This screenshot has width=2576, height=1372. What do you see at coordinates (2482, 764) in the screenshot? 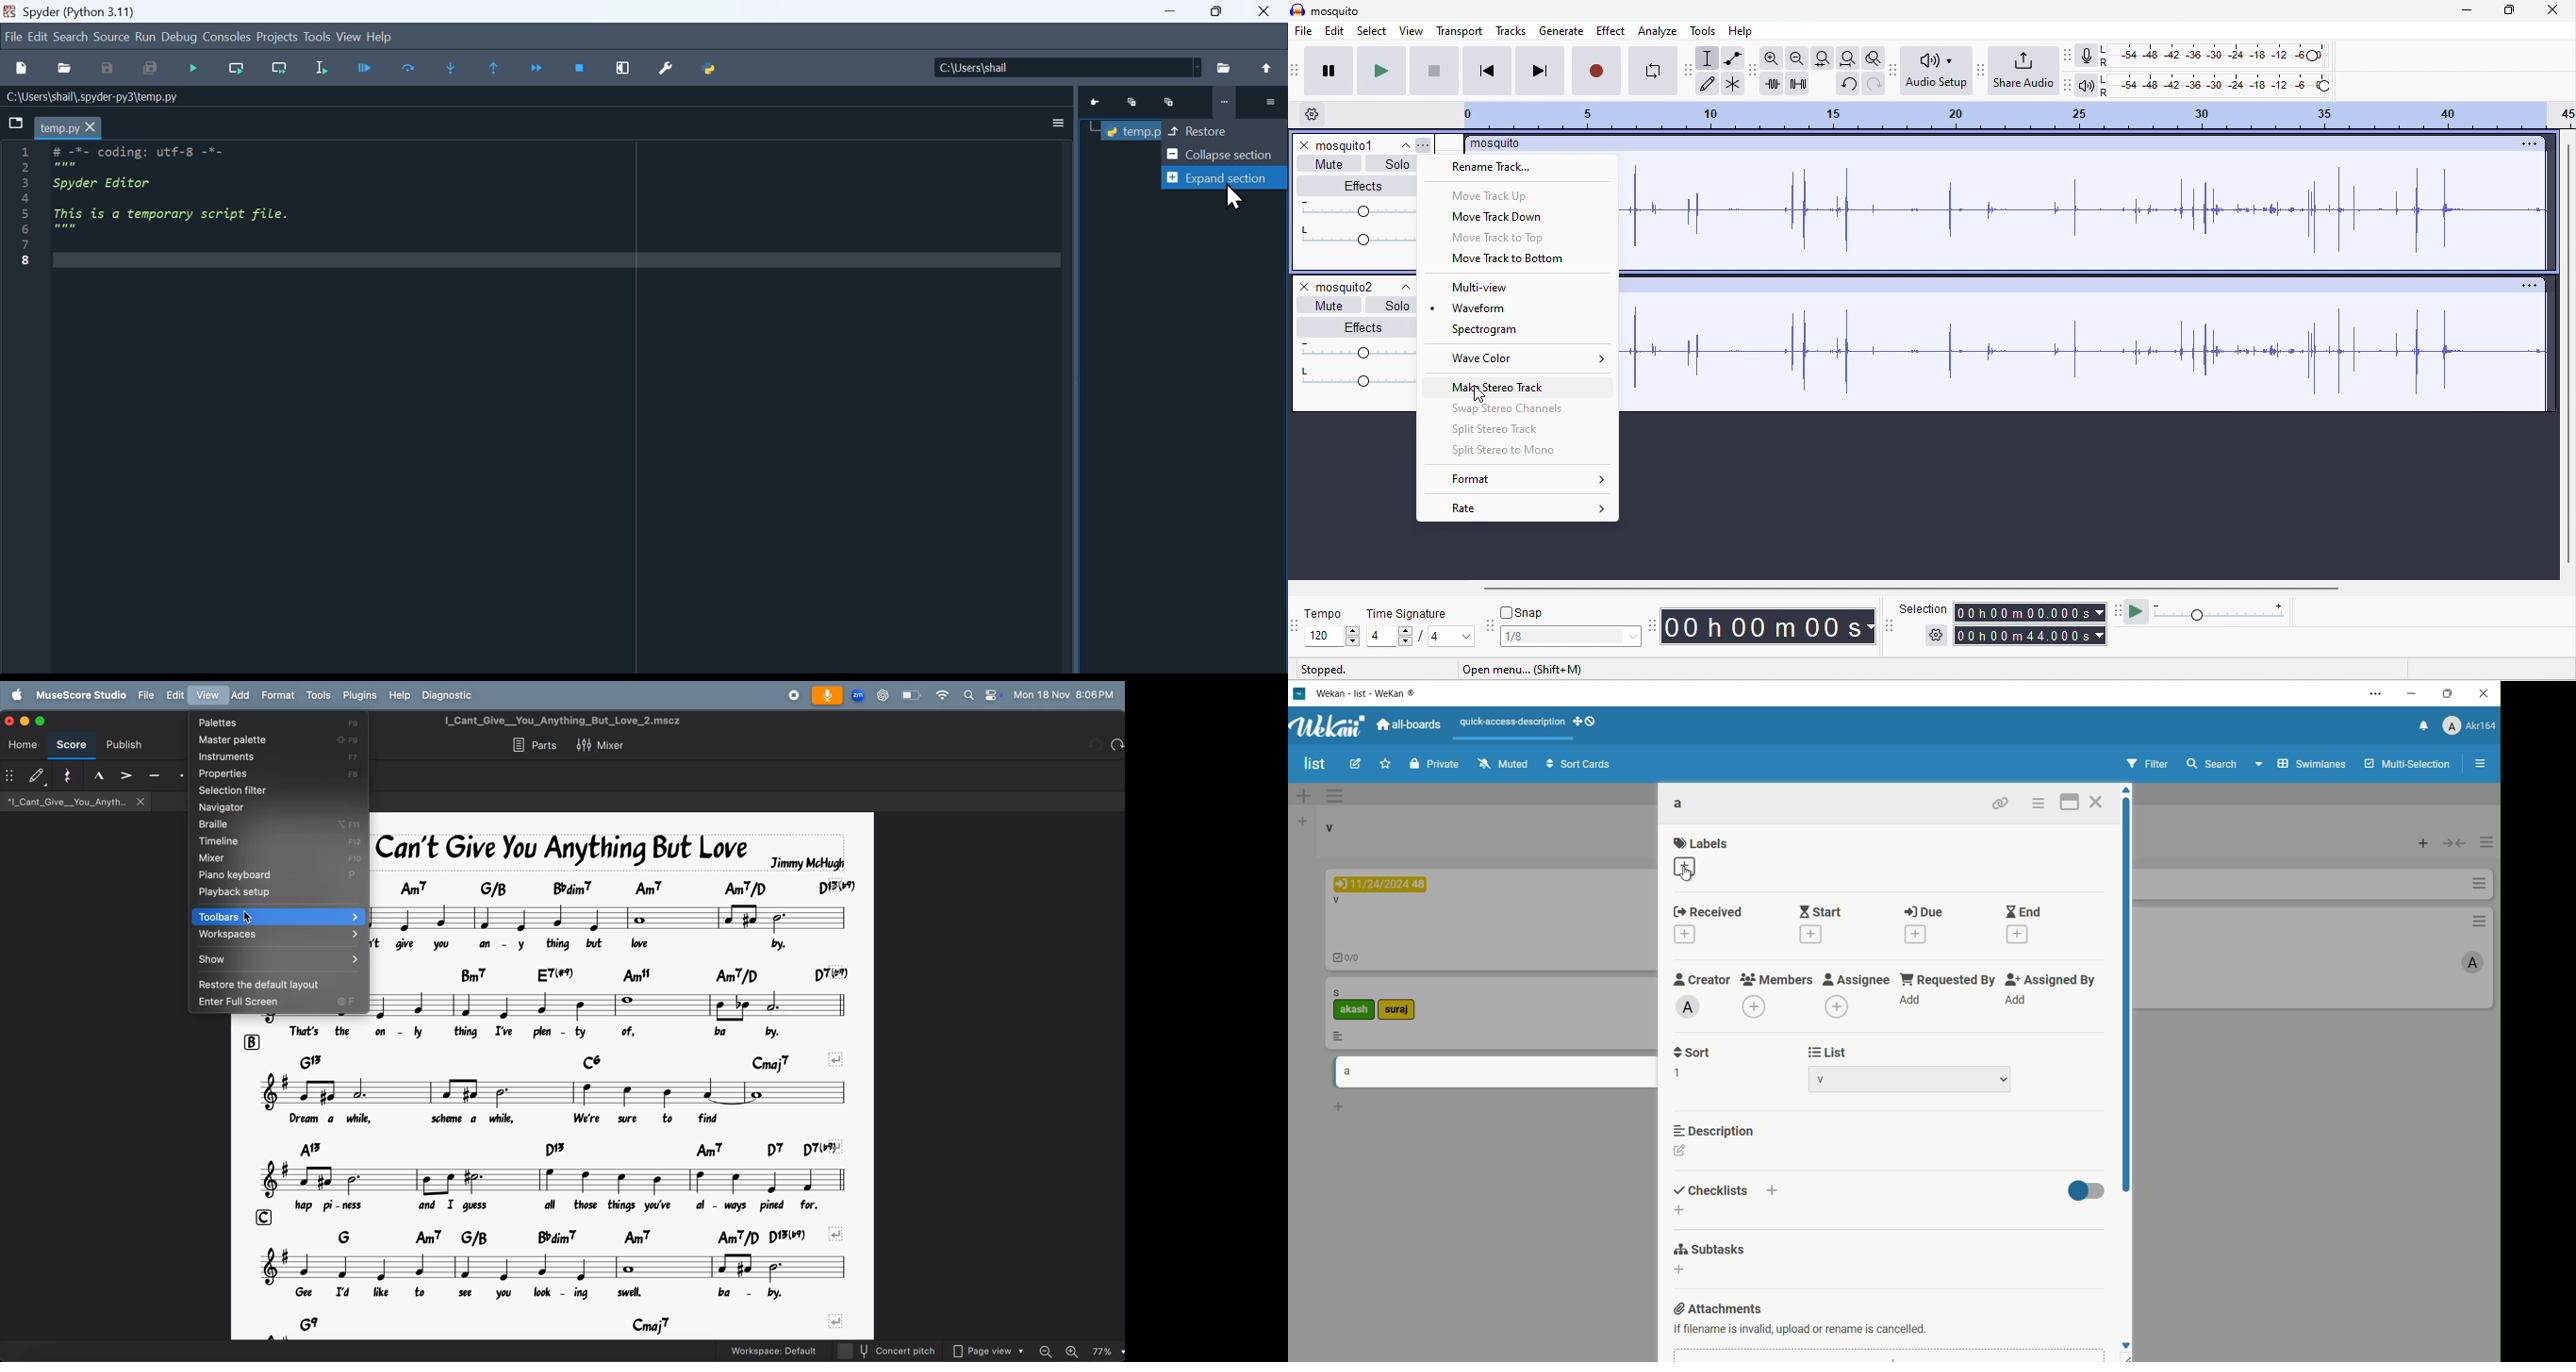
I see `open/close sidebar` at bounding box center [2482, 764].